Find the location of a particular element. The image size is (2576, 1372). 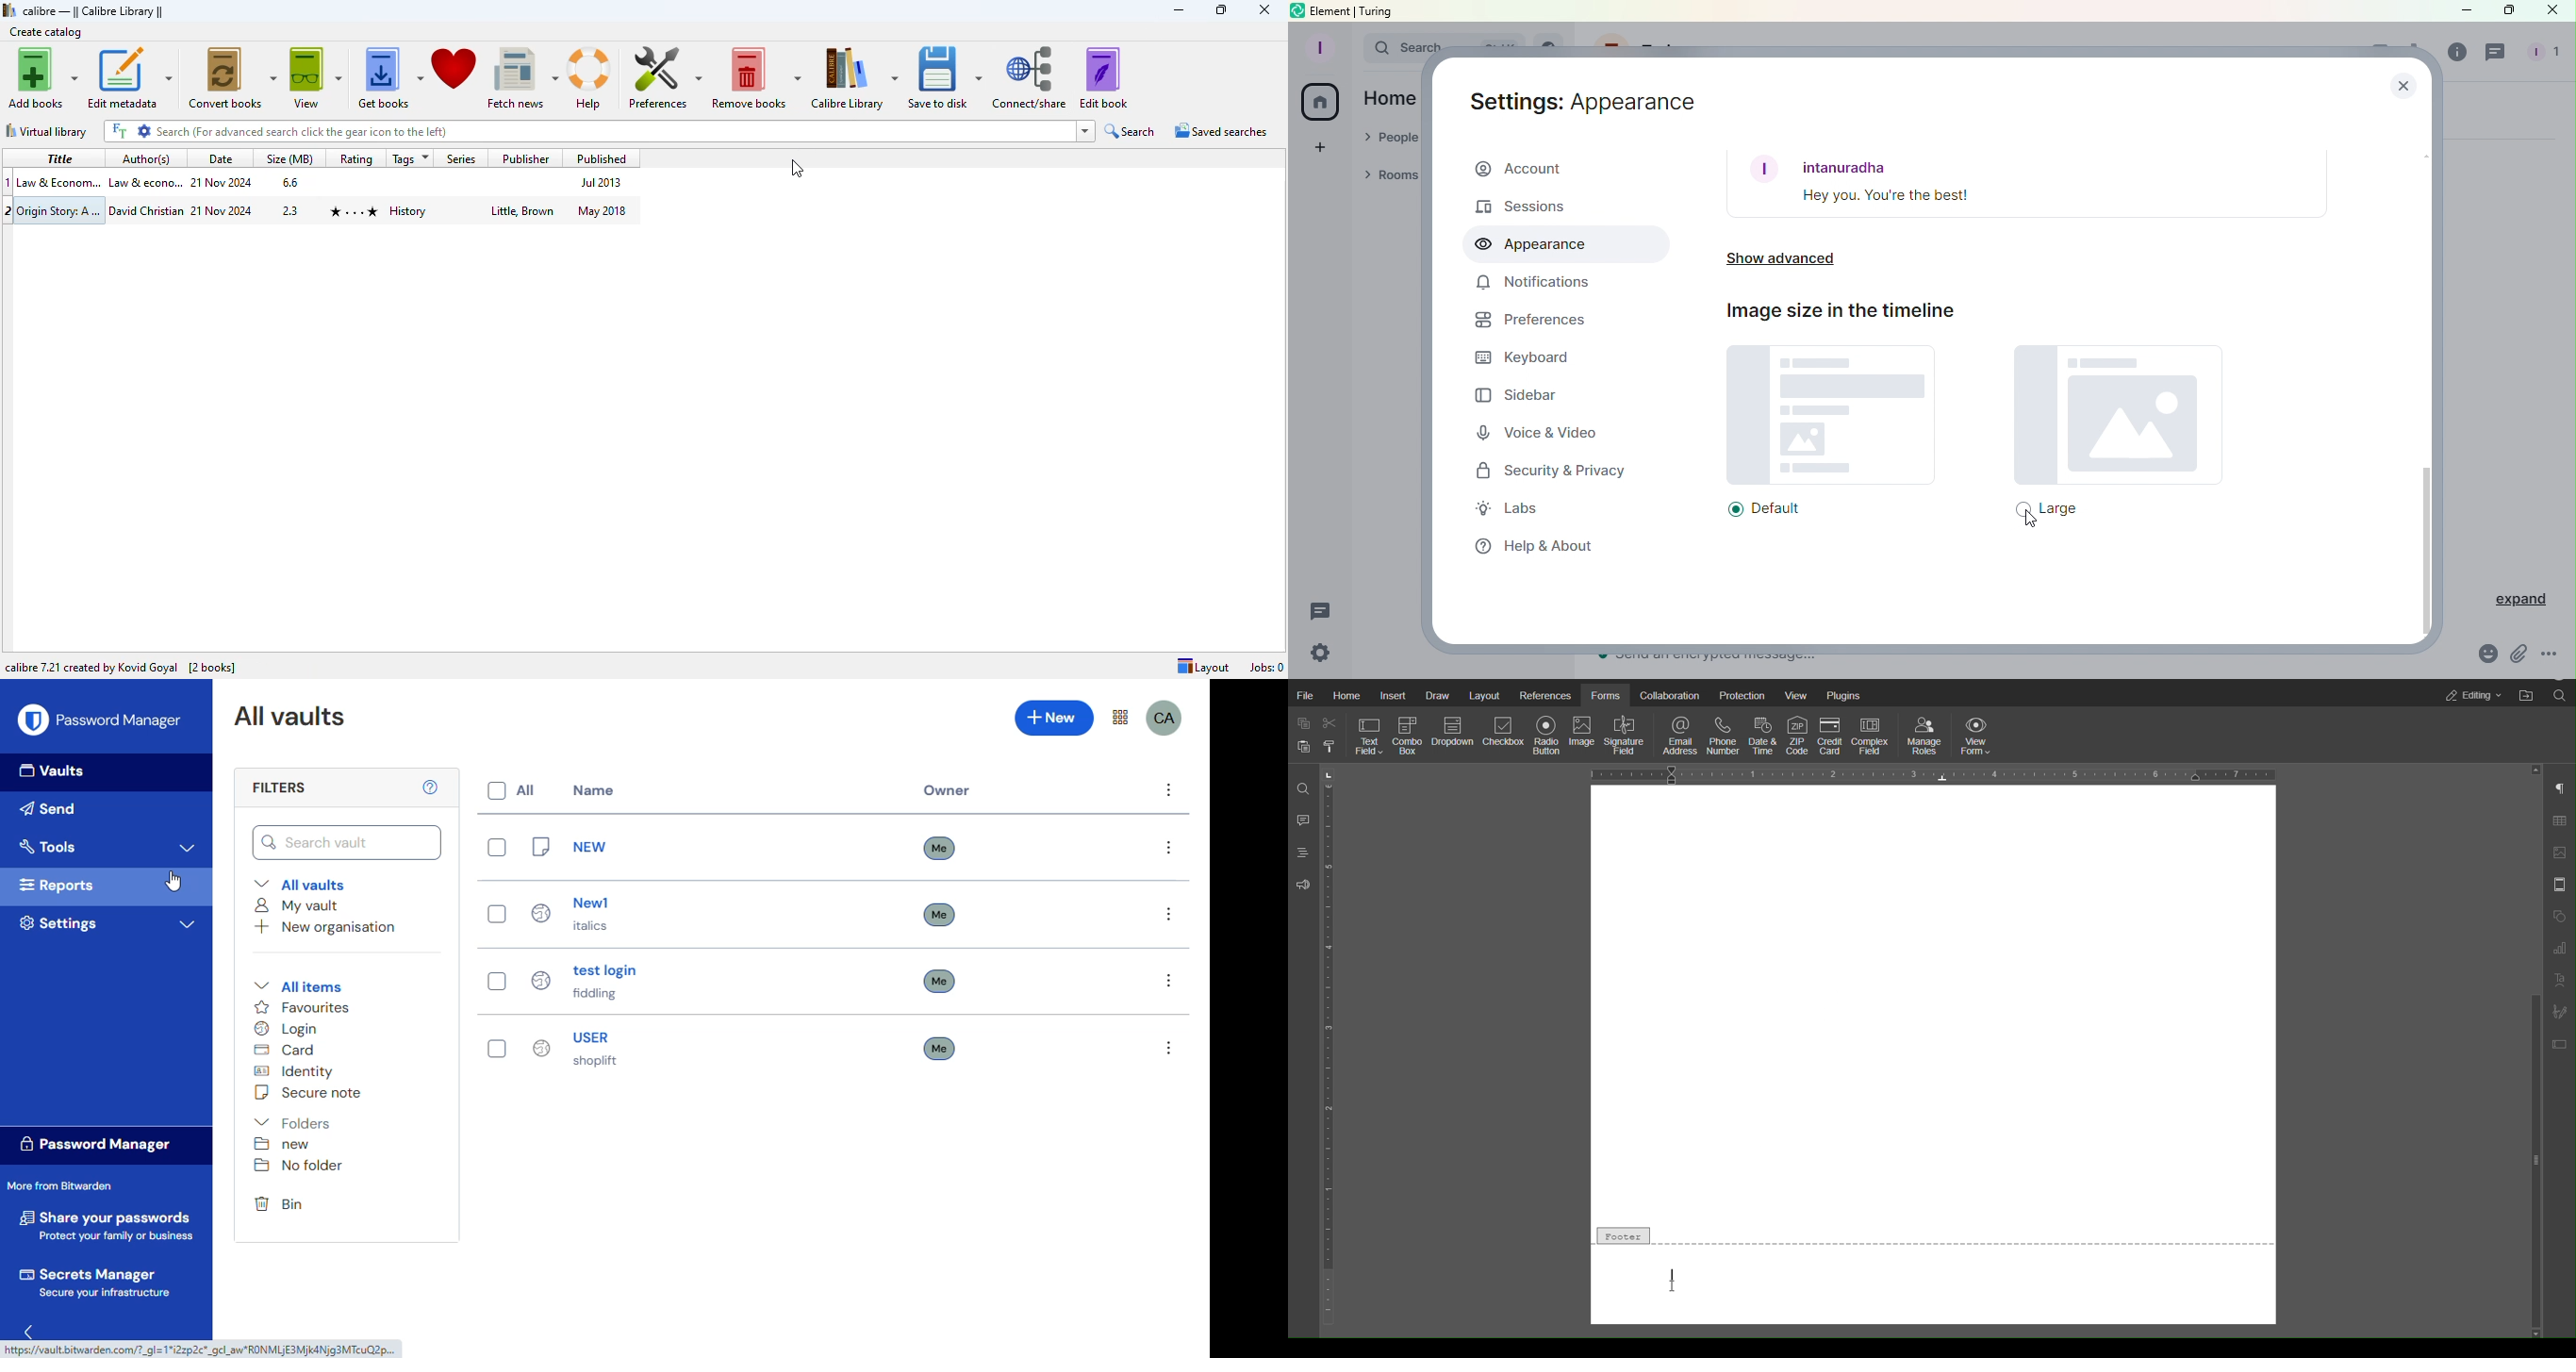

search is located at coordinates (614, 130).